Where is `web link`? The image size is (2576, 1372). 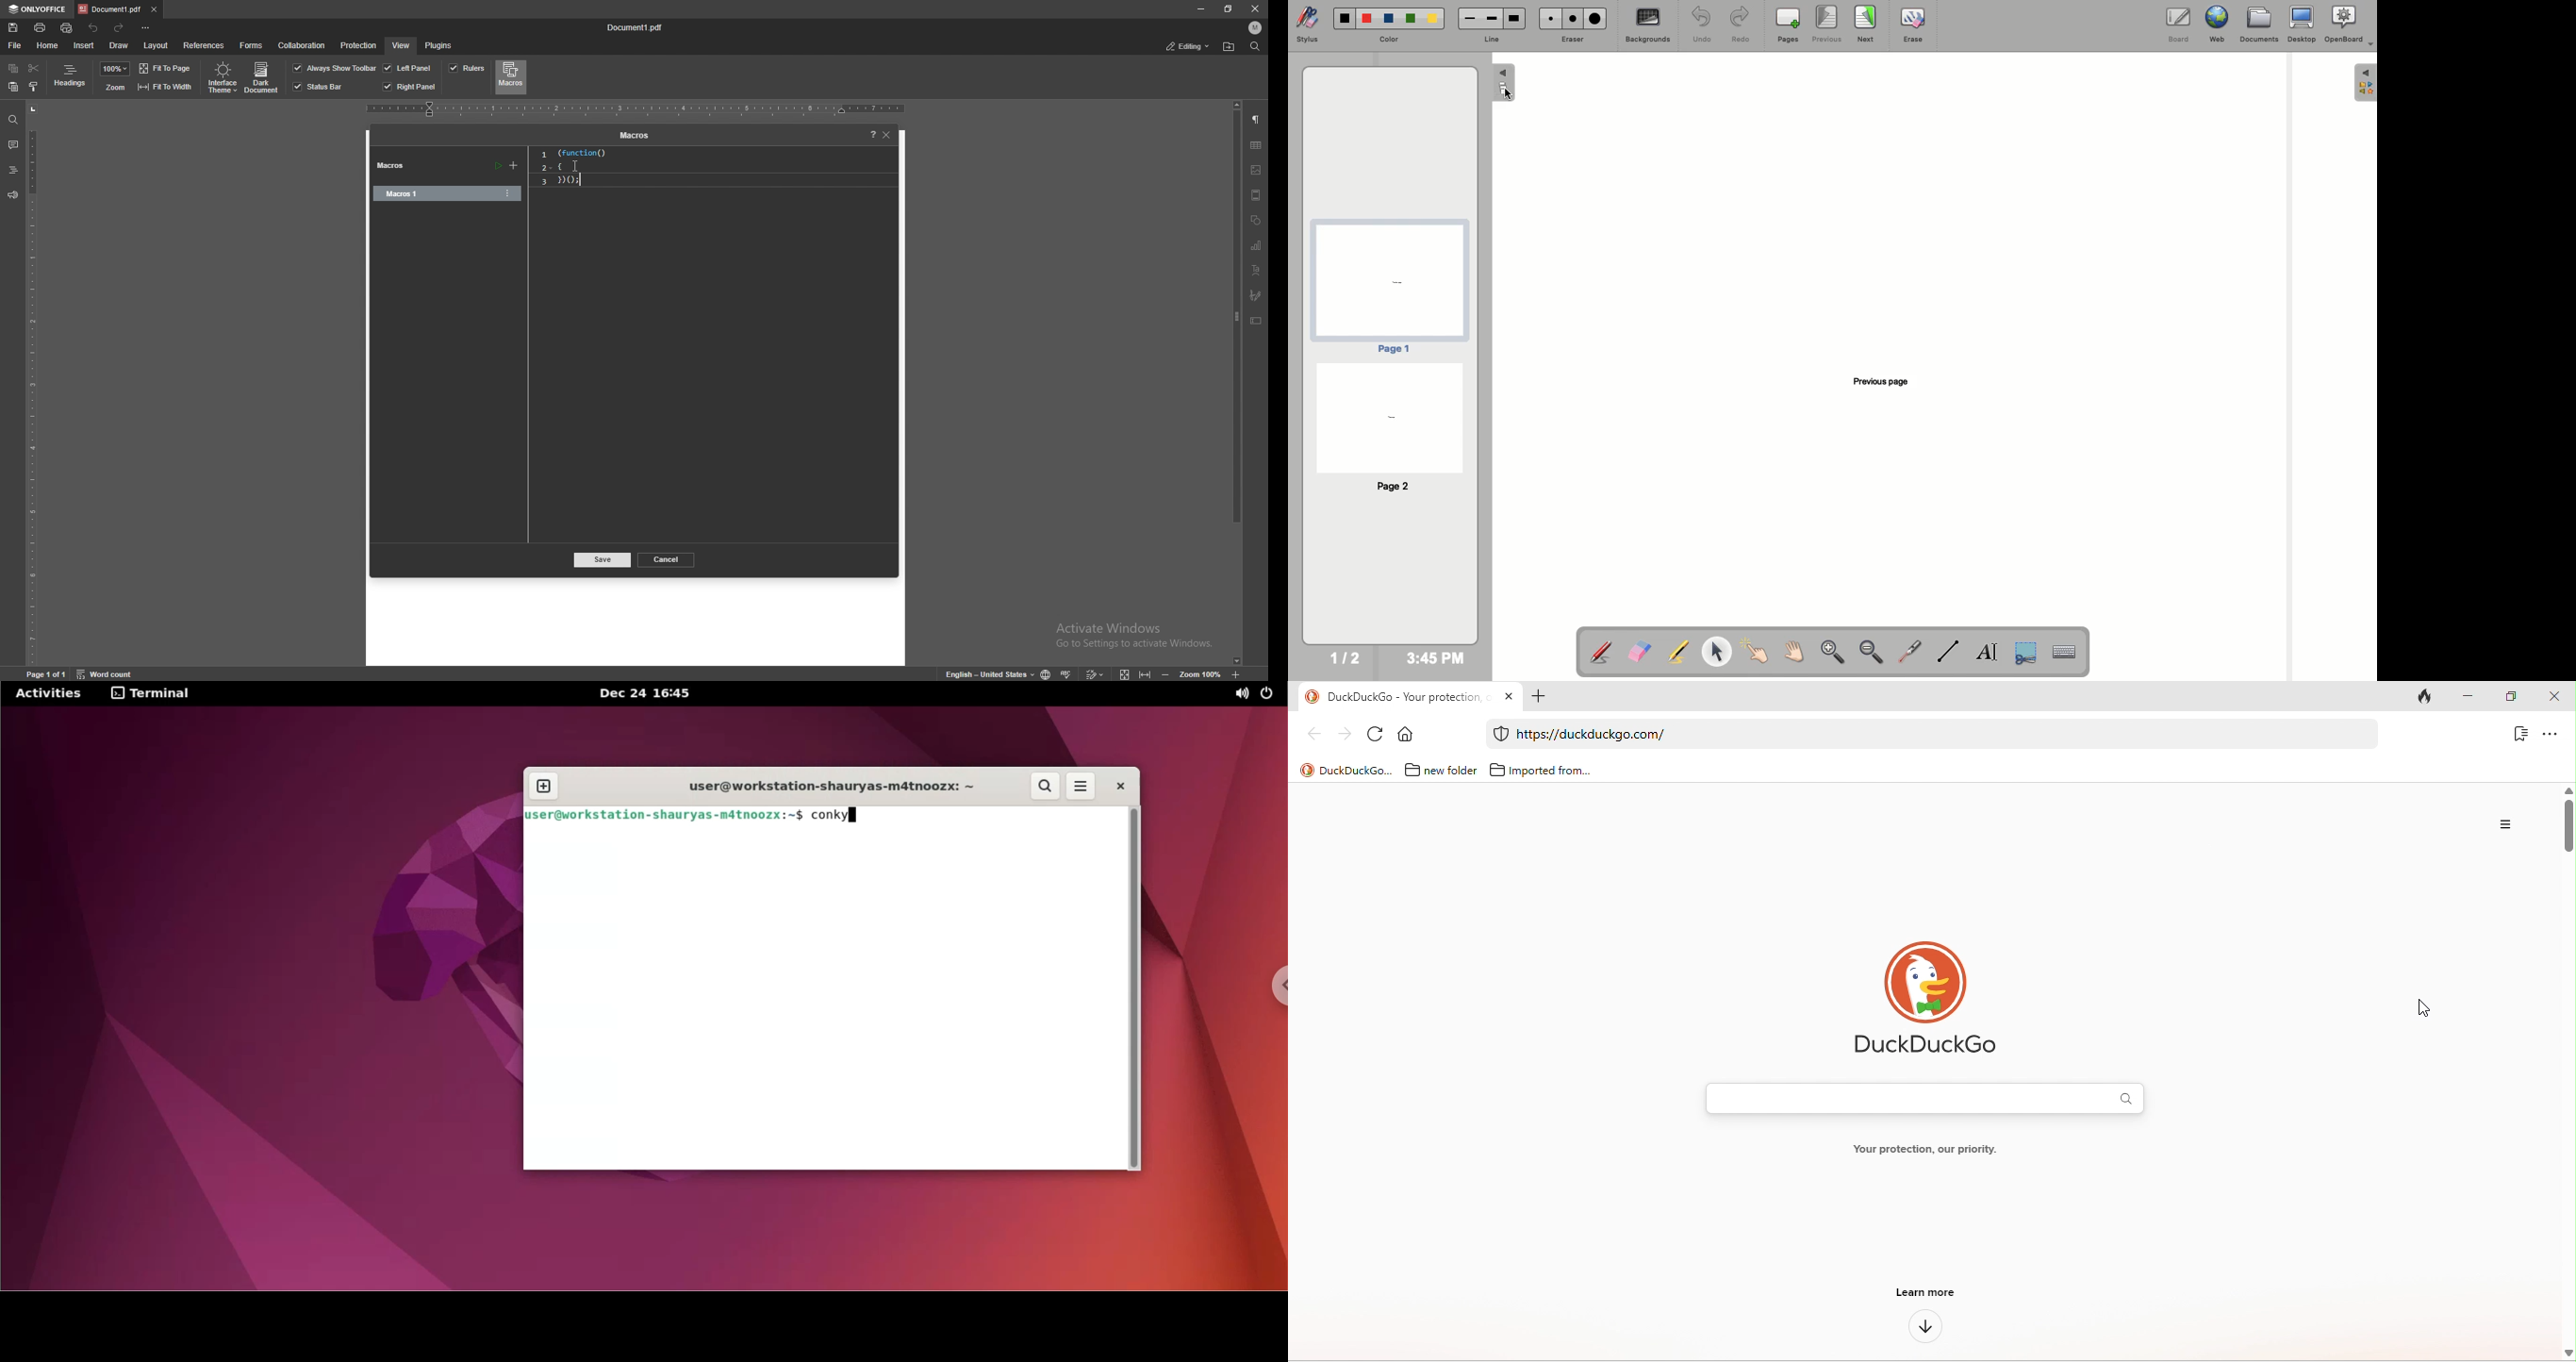
web link is located at coordinates (1922, 734).